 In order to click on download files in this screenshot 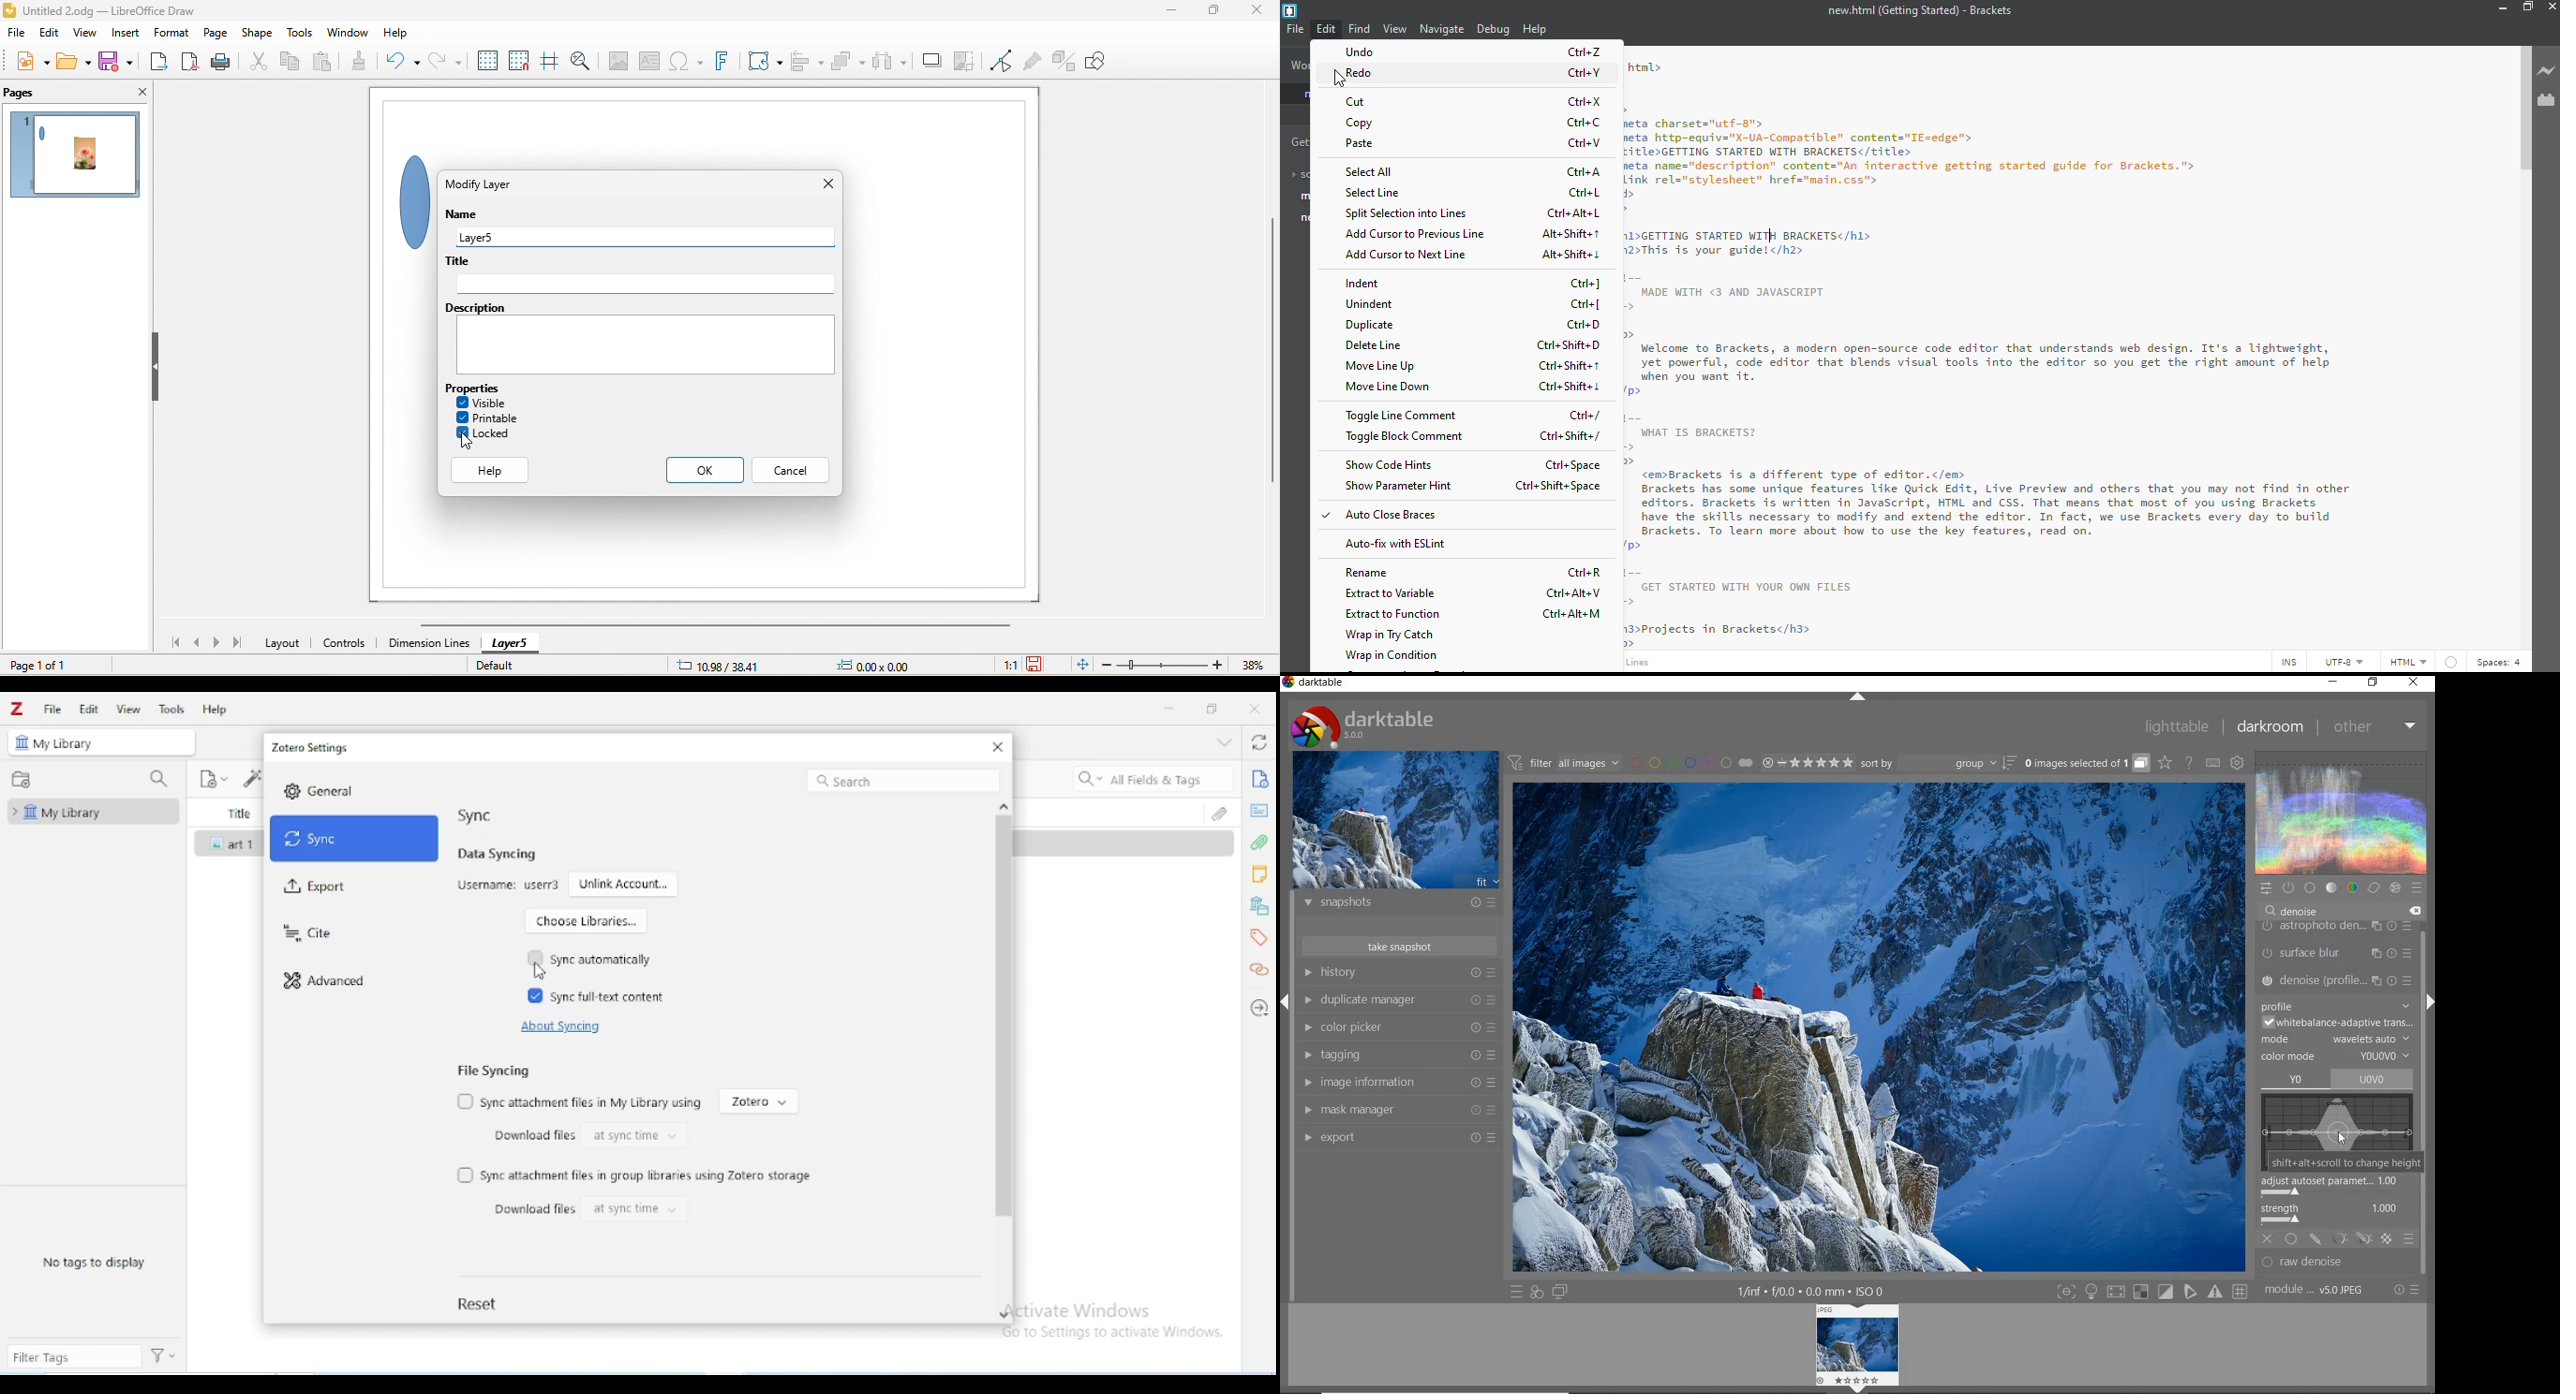, I will do `click(532, 1135)`.